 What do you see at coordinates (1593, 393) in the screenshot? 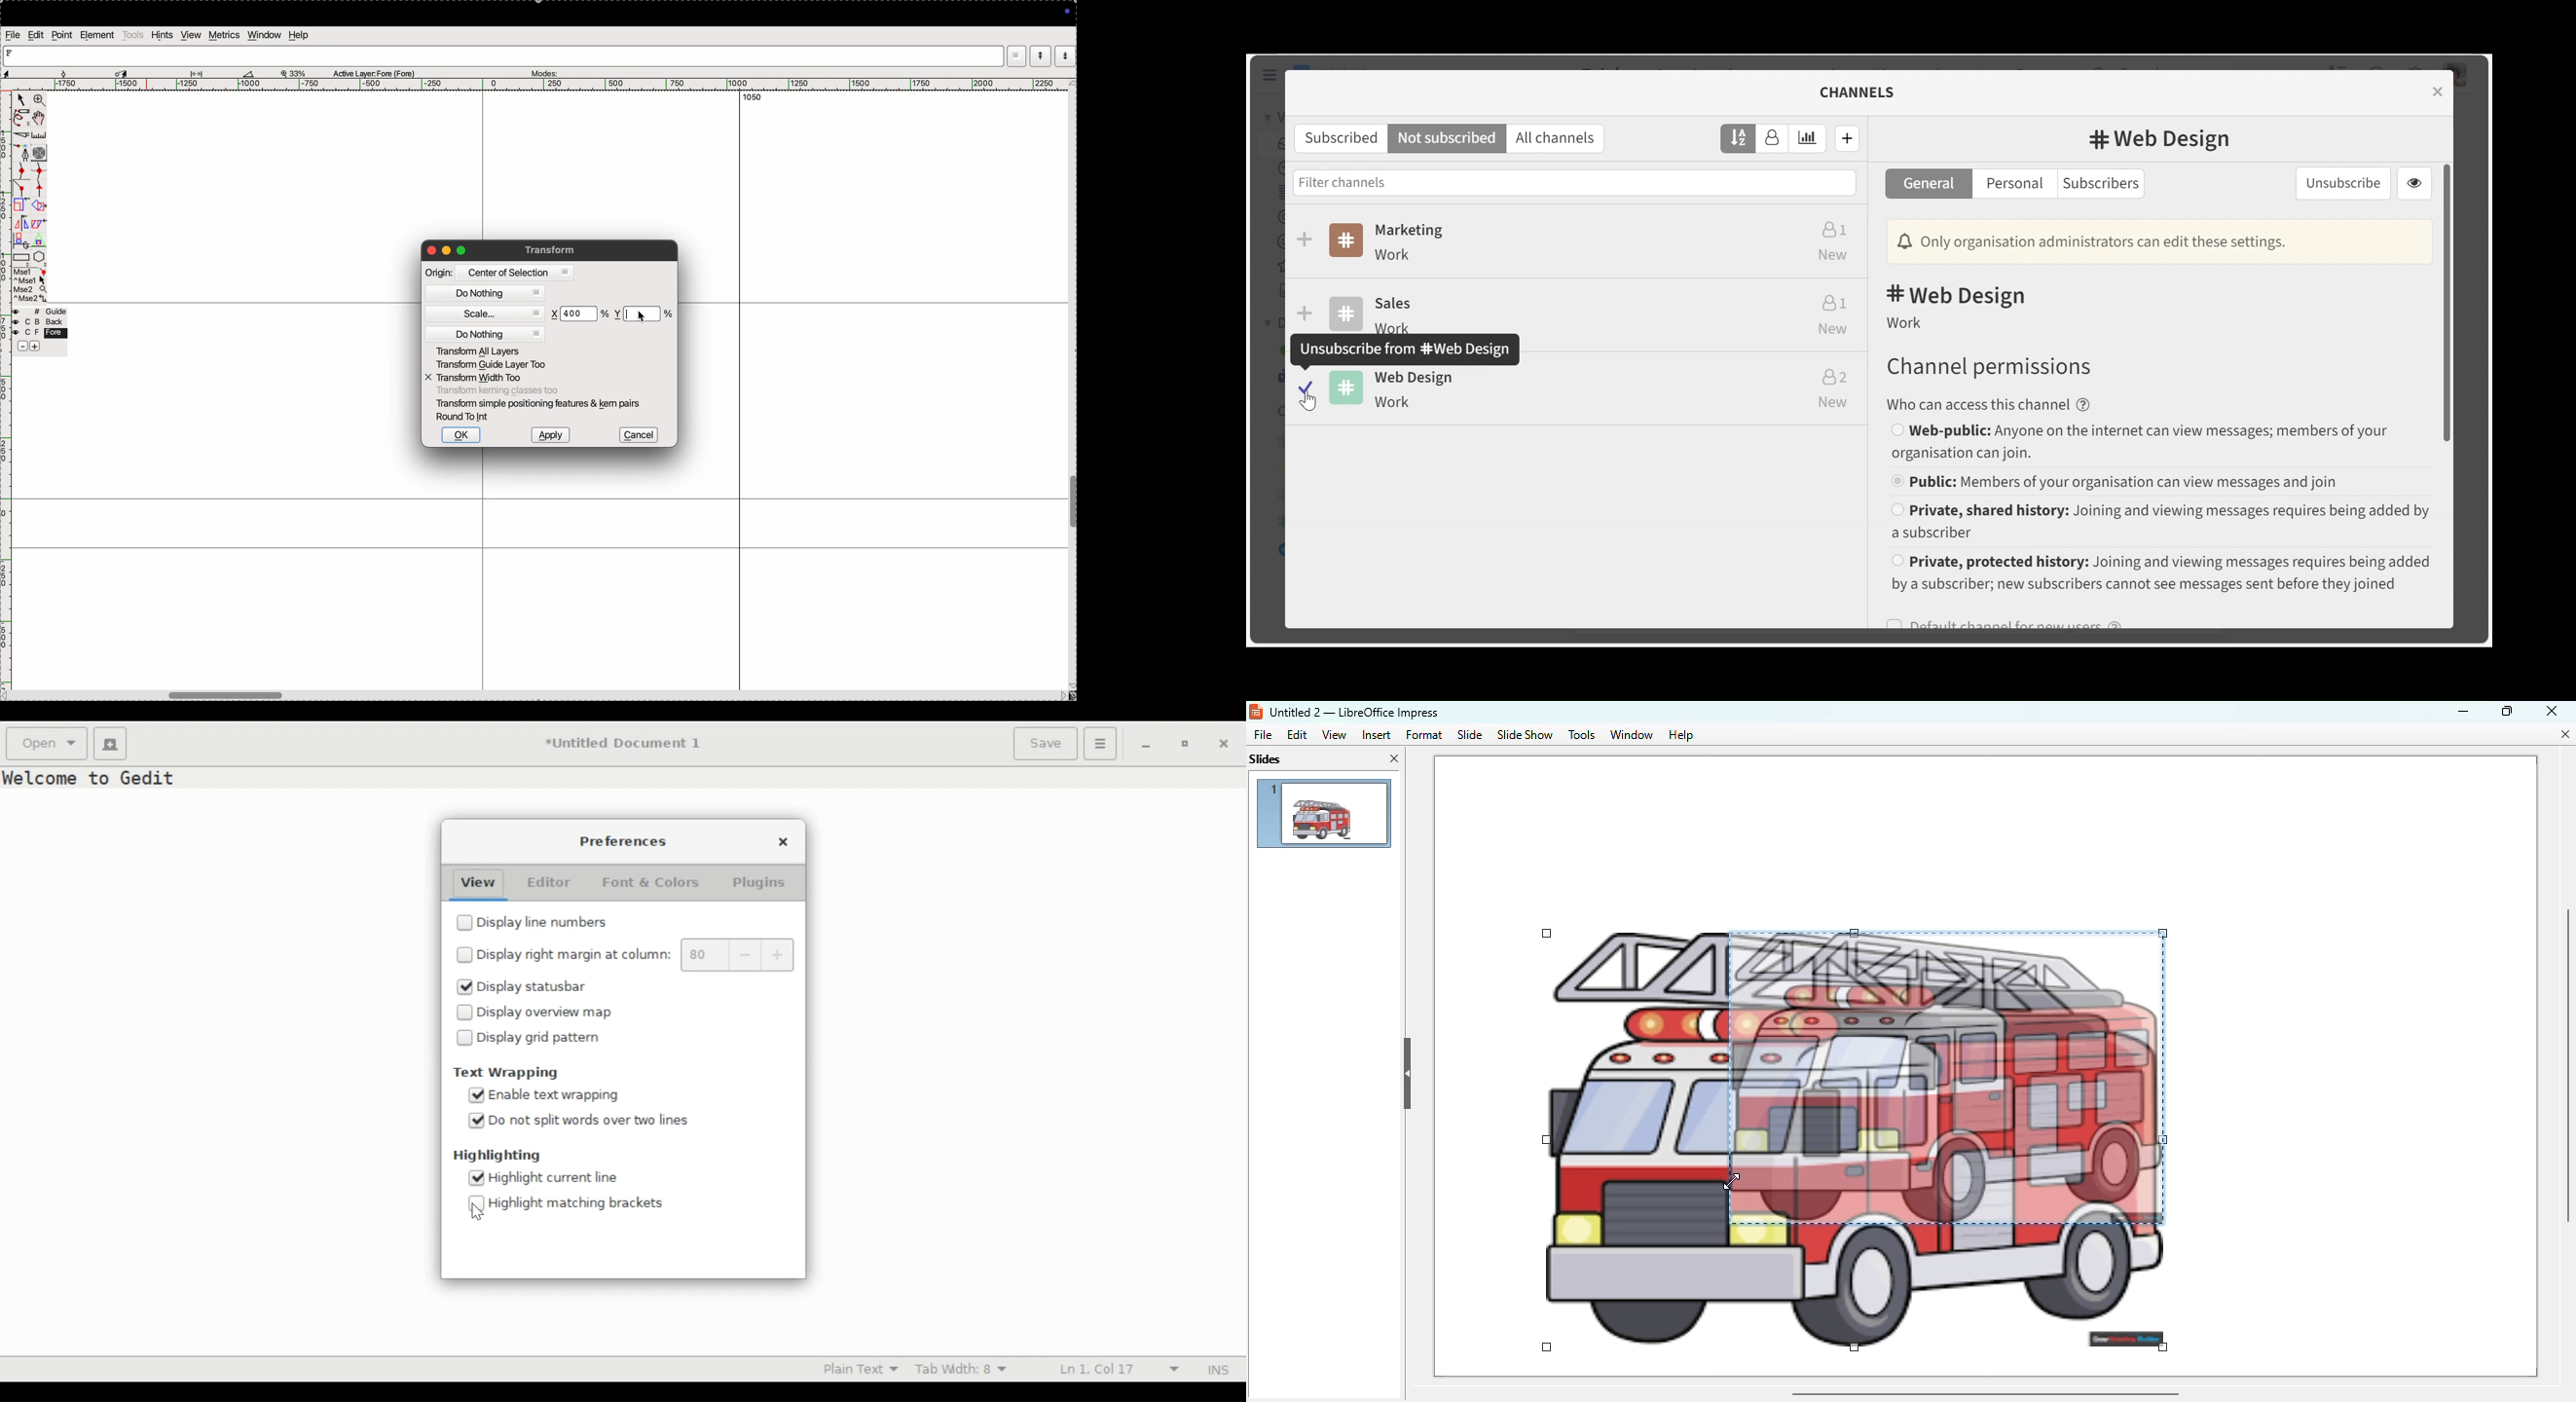
I see `Channel name and description` at bounding box center [1593, 393].